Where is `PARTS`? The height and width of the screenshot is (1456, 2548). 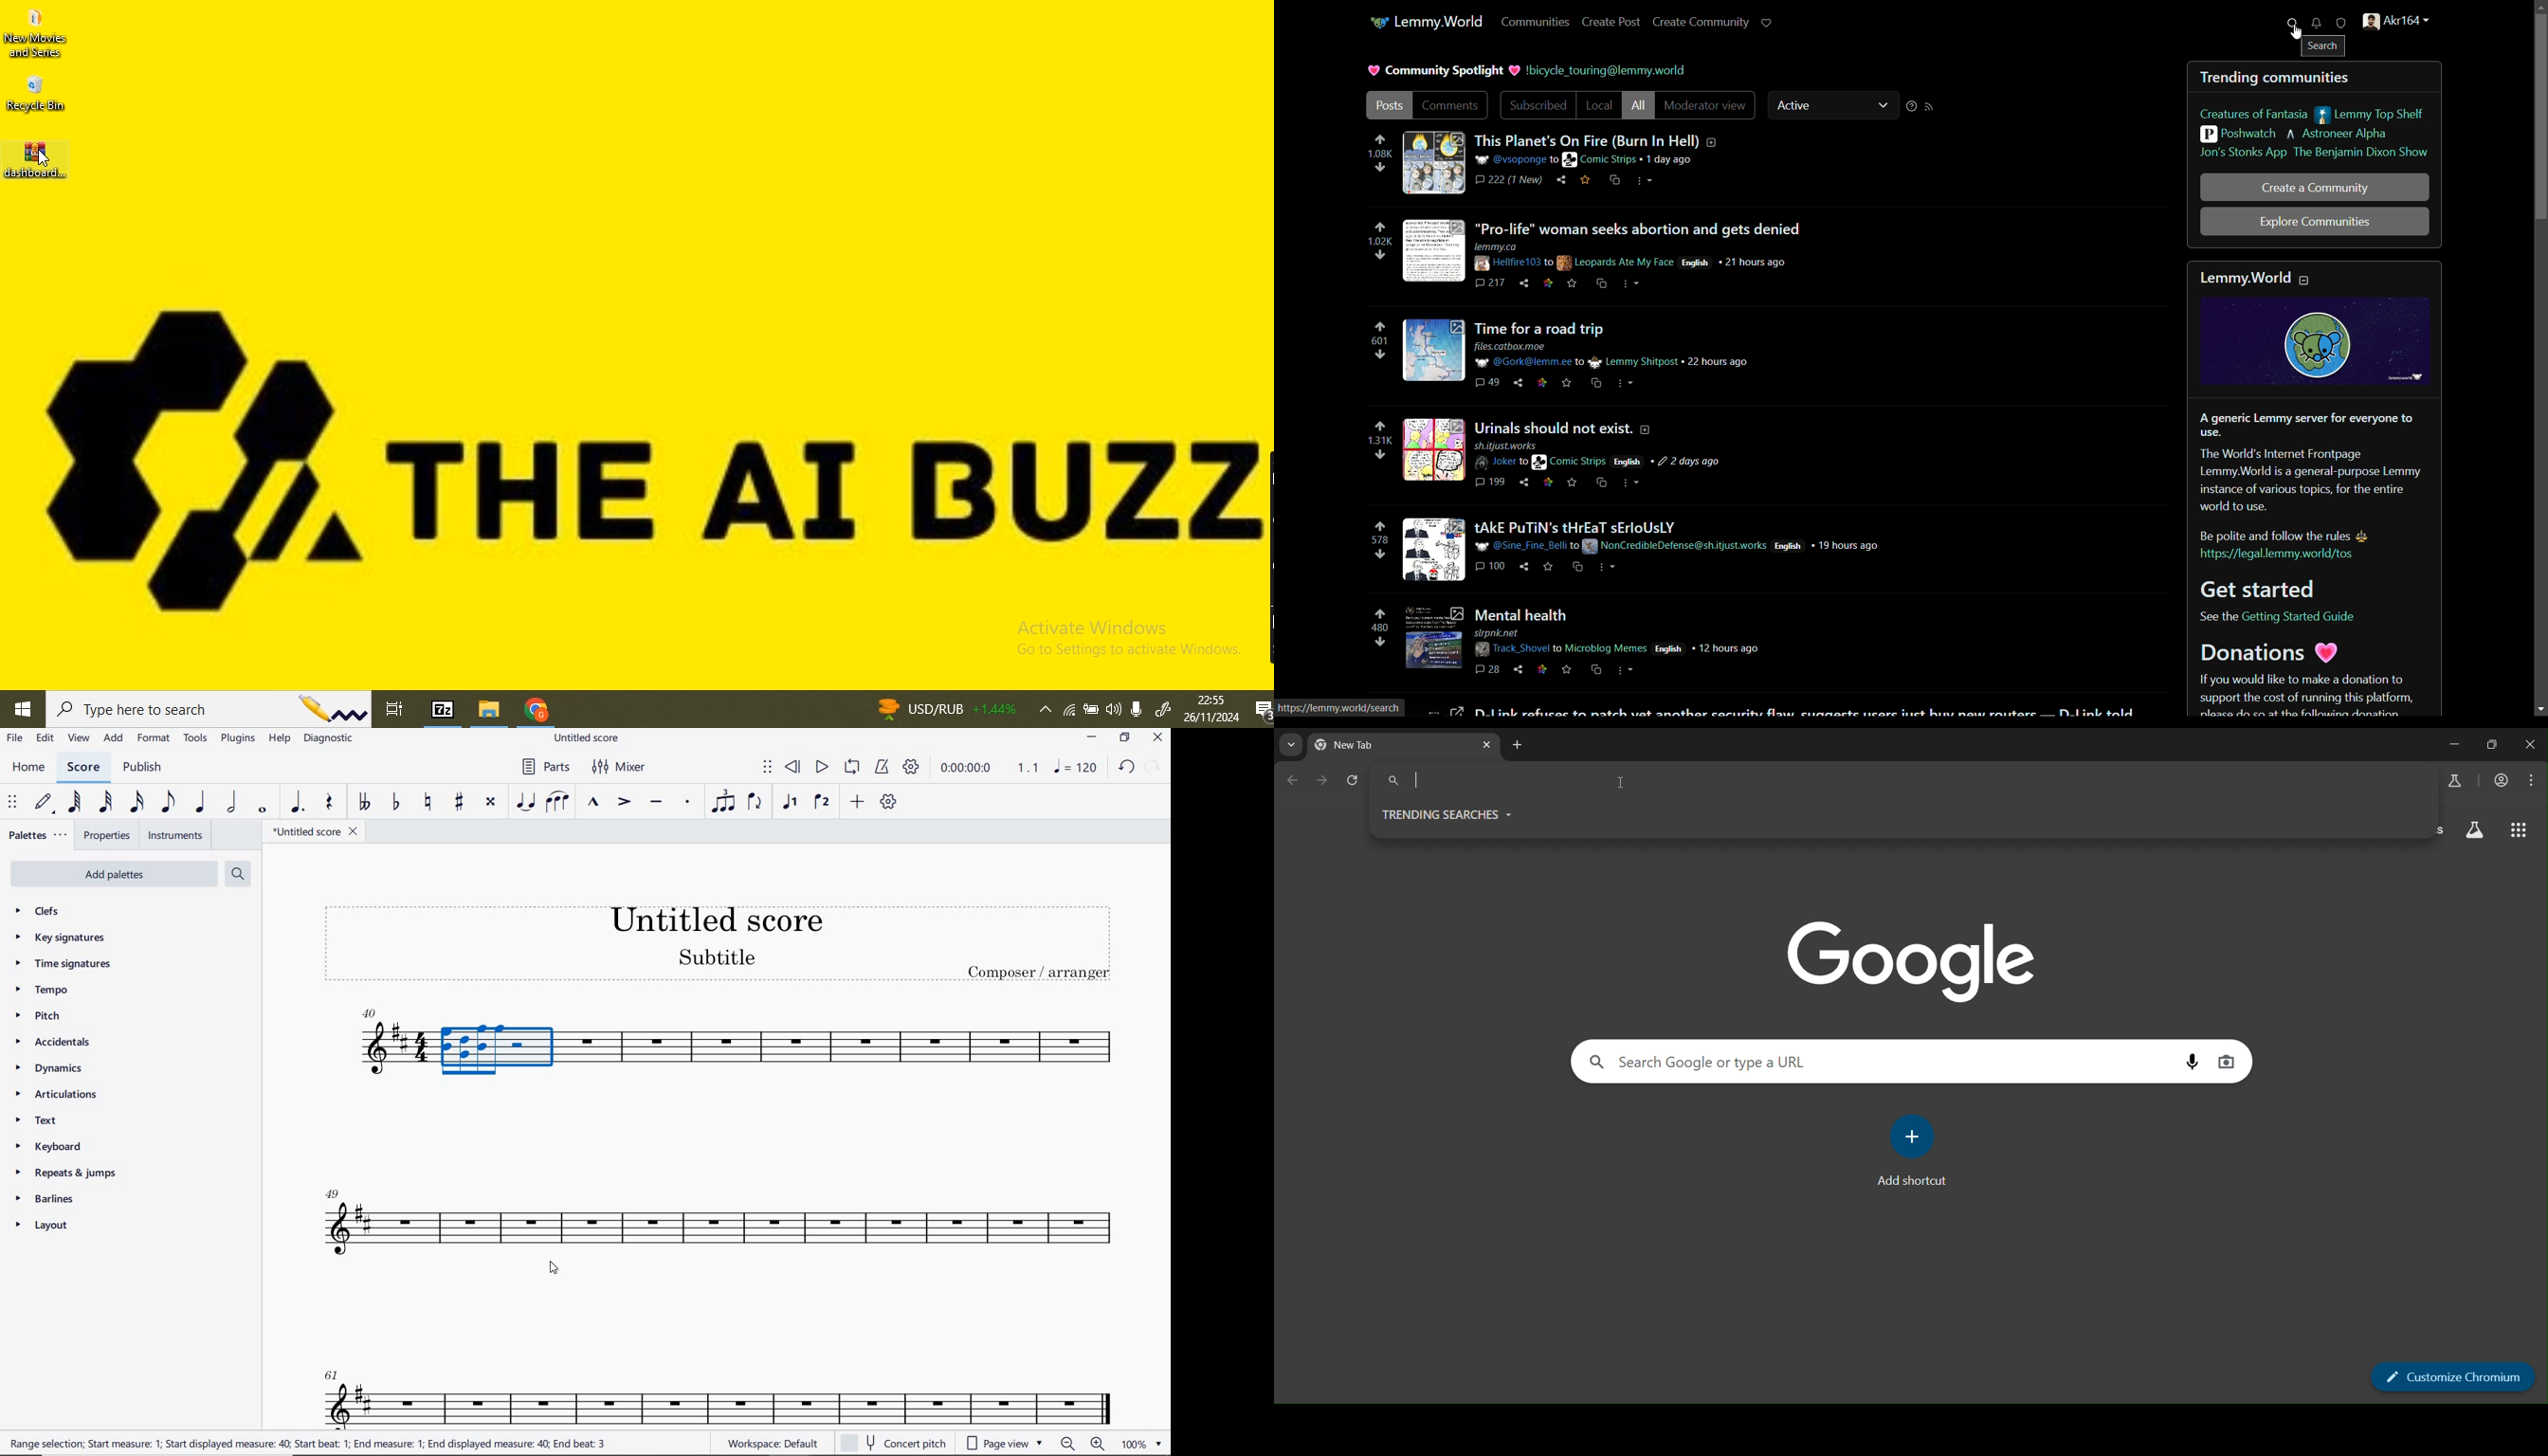 PARTS is located at coordinates (545, 766).